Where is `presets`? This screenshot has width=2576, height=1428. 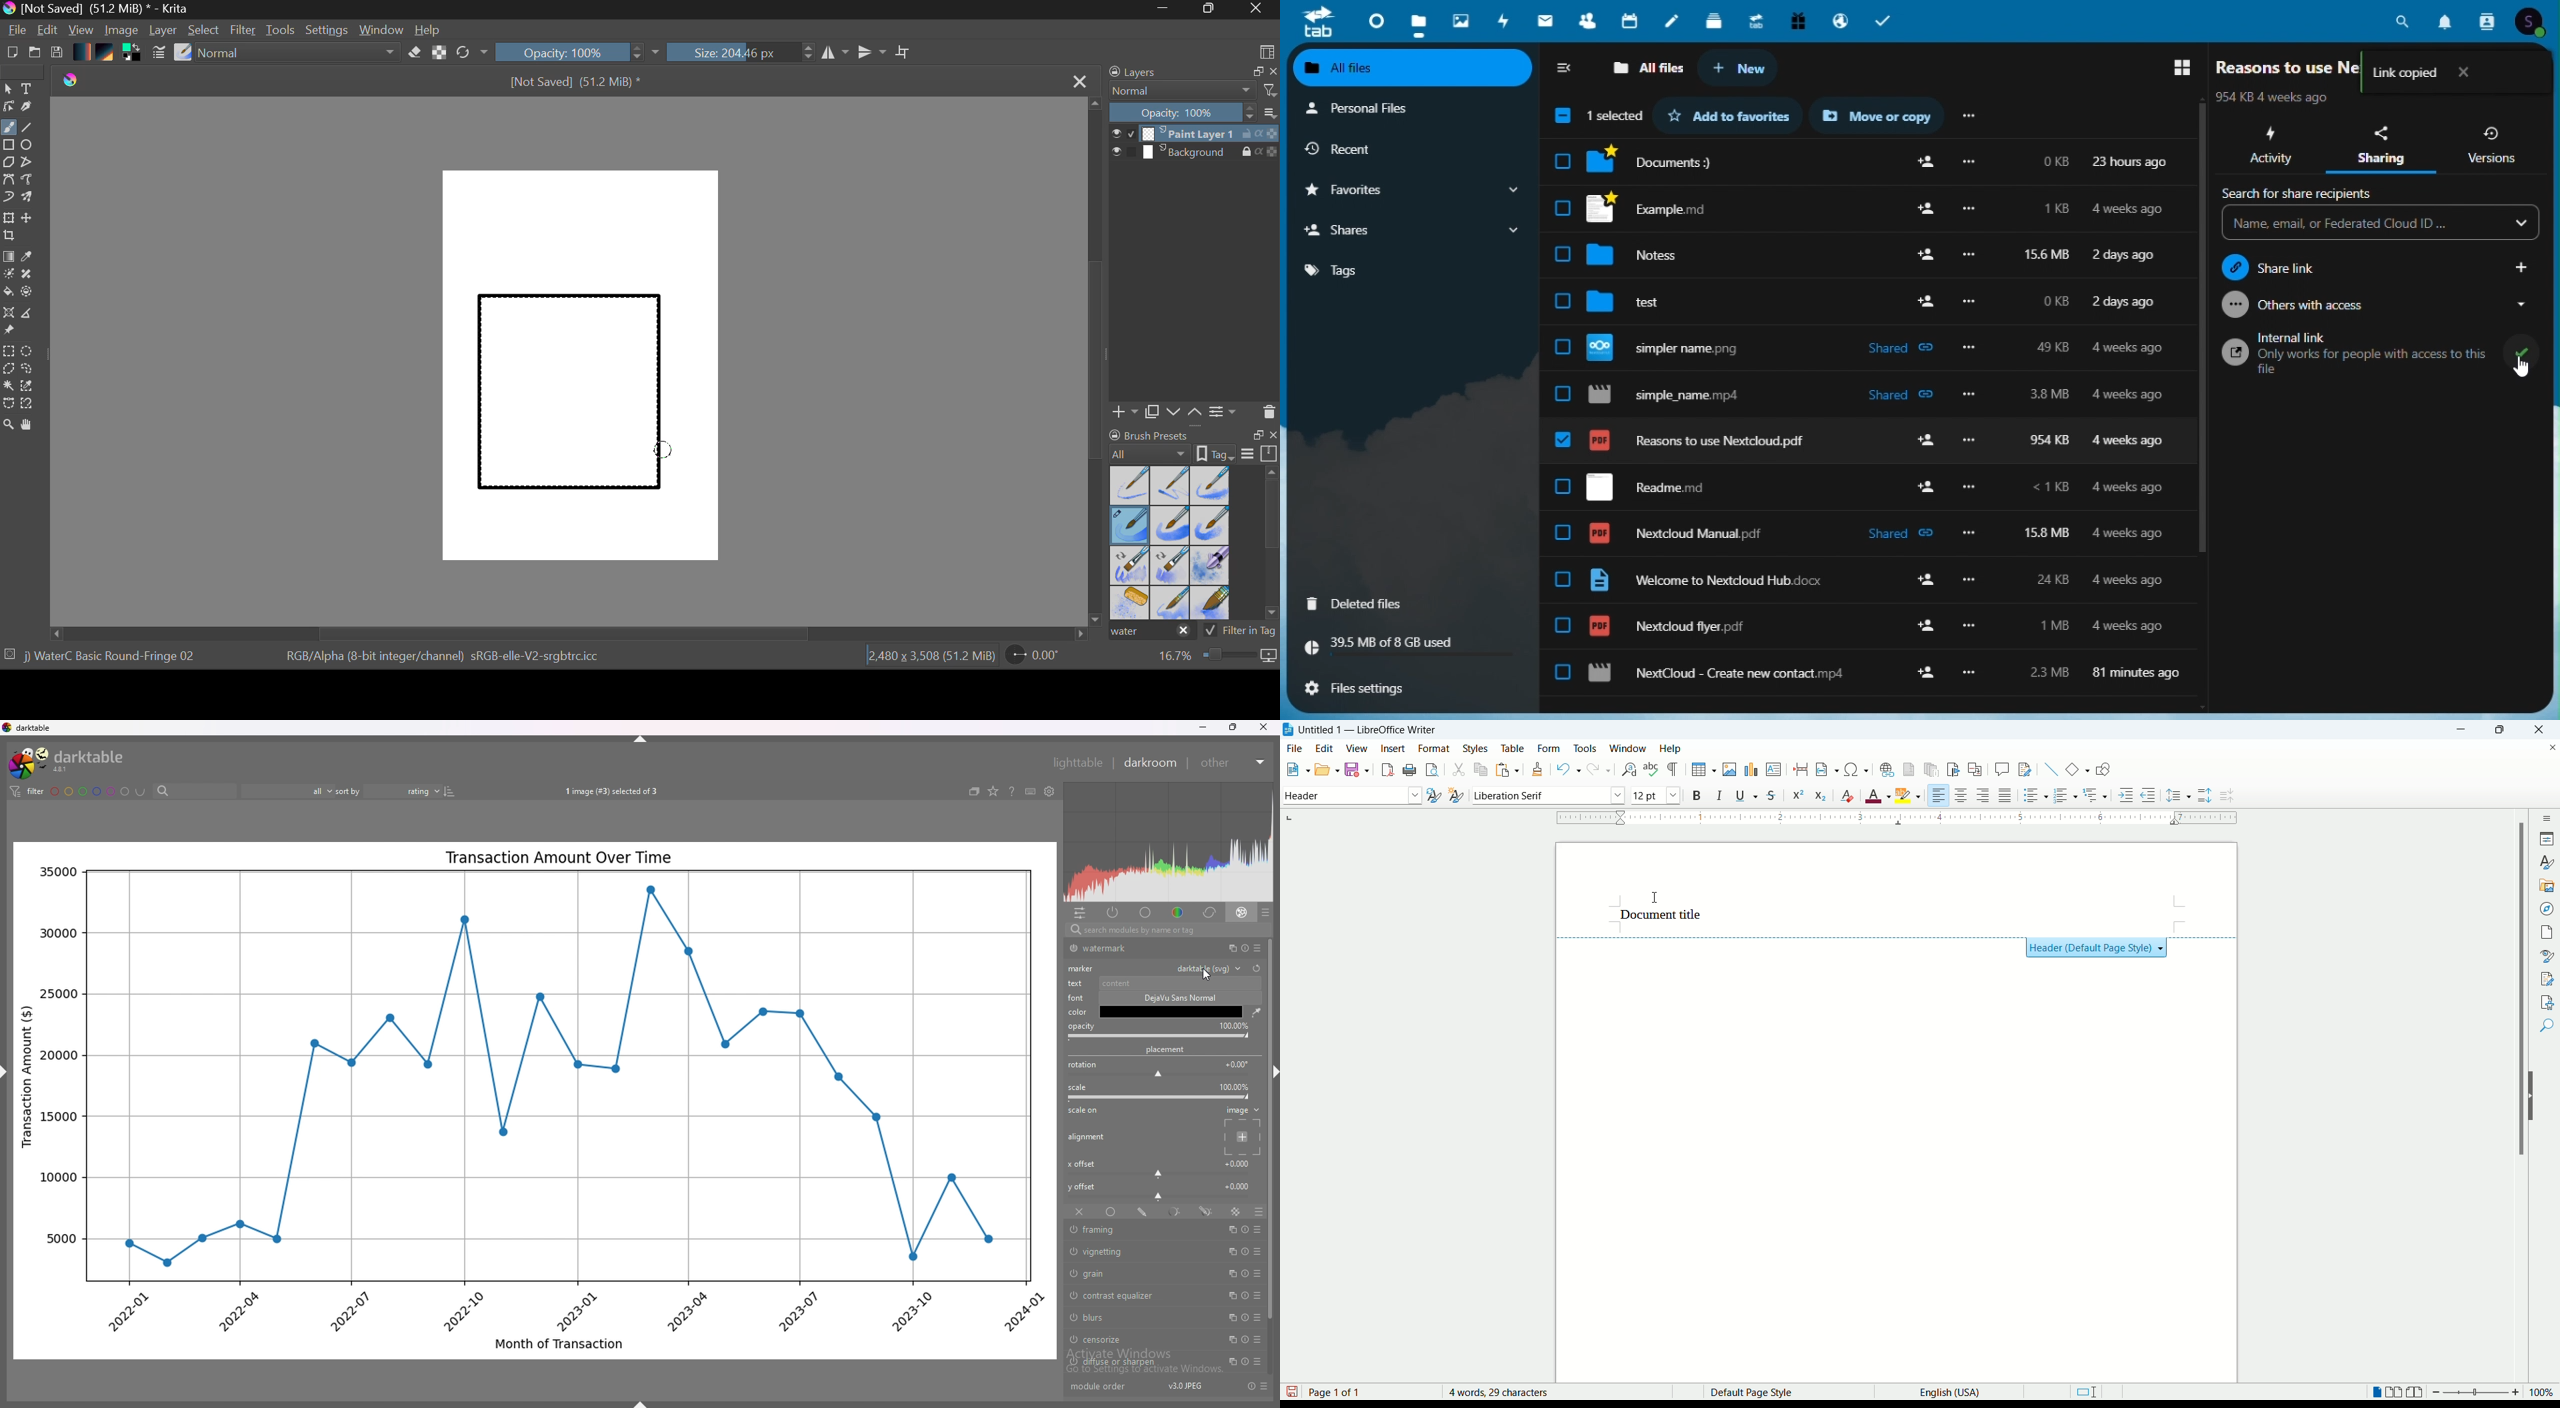 presets is located at coordinates (1265, 912).